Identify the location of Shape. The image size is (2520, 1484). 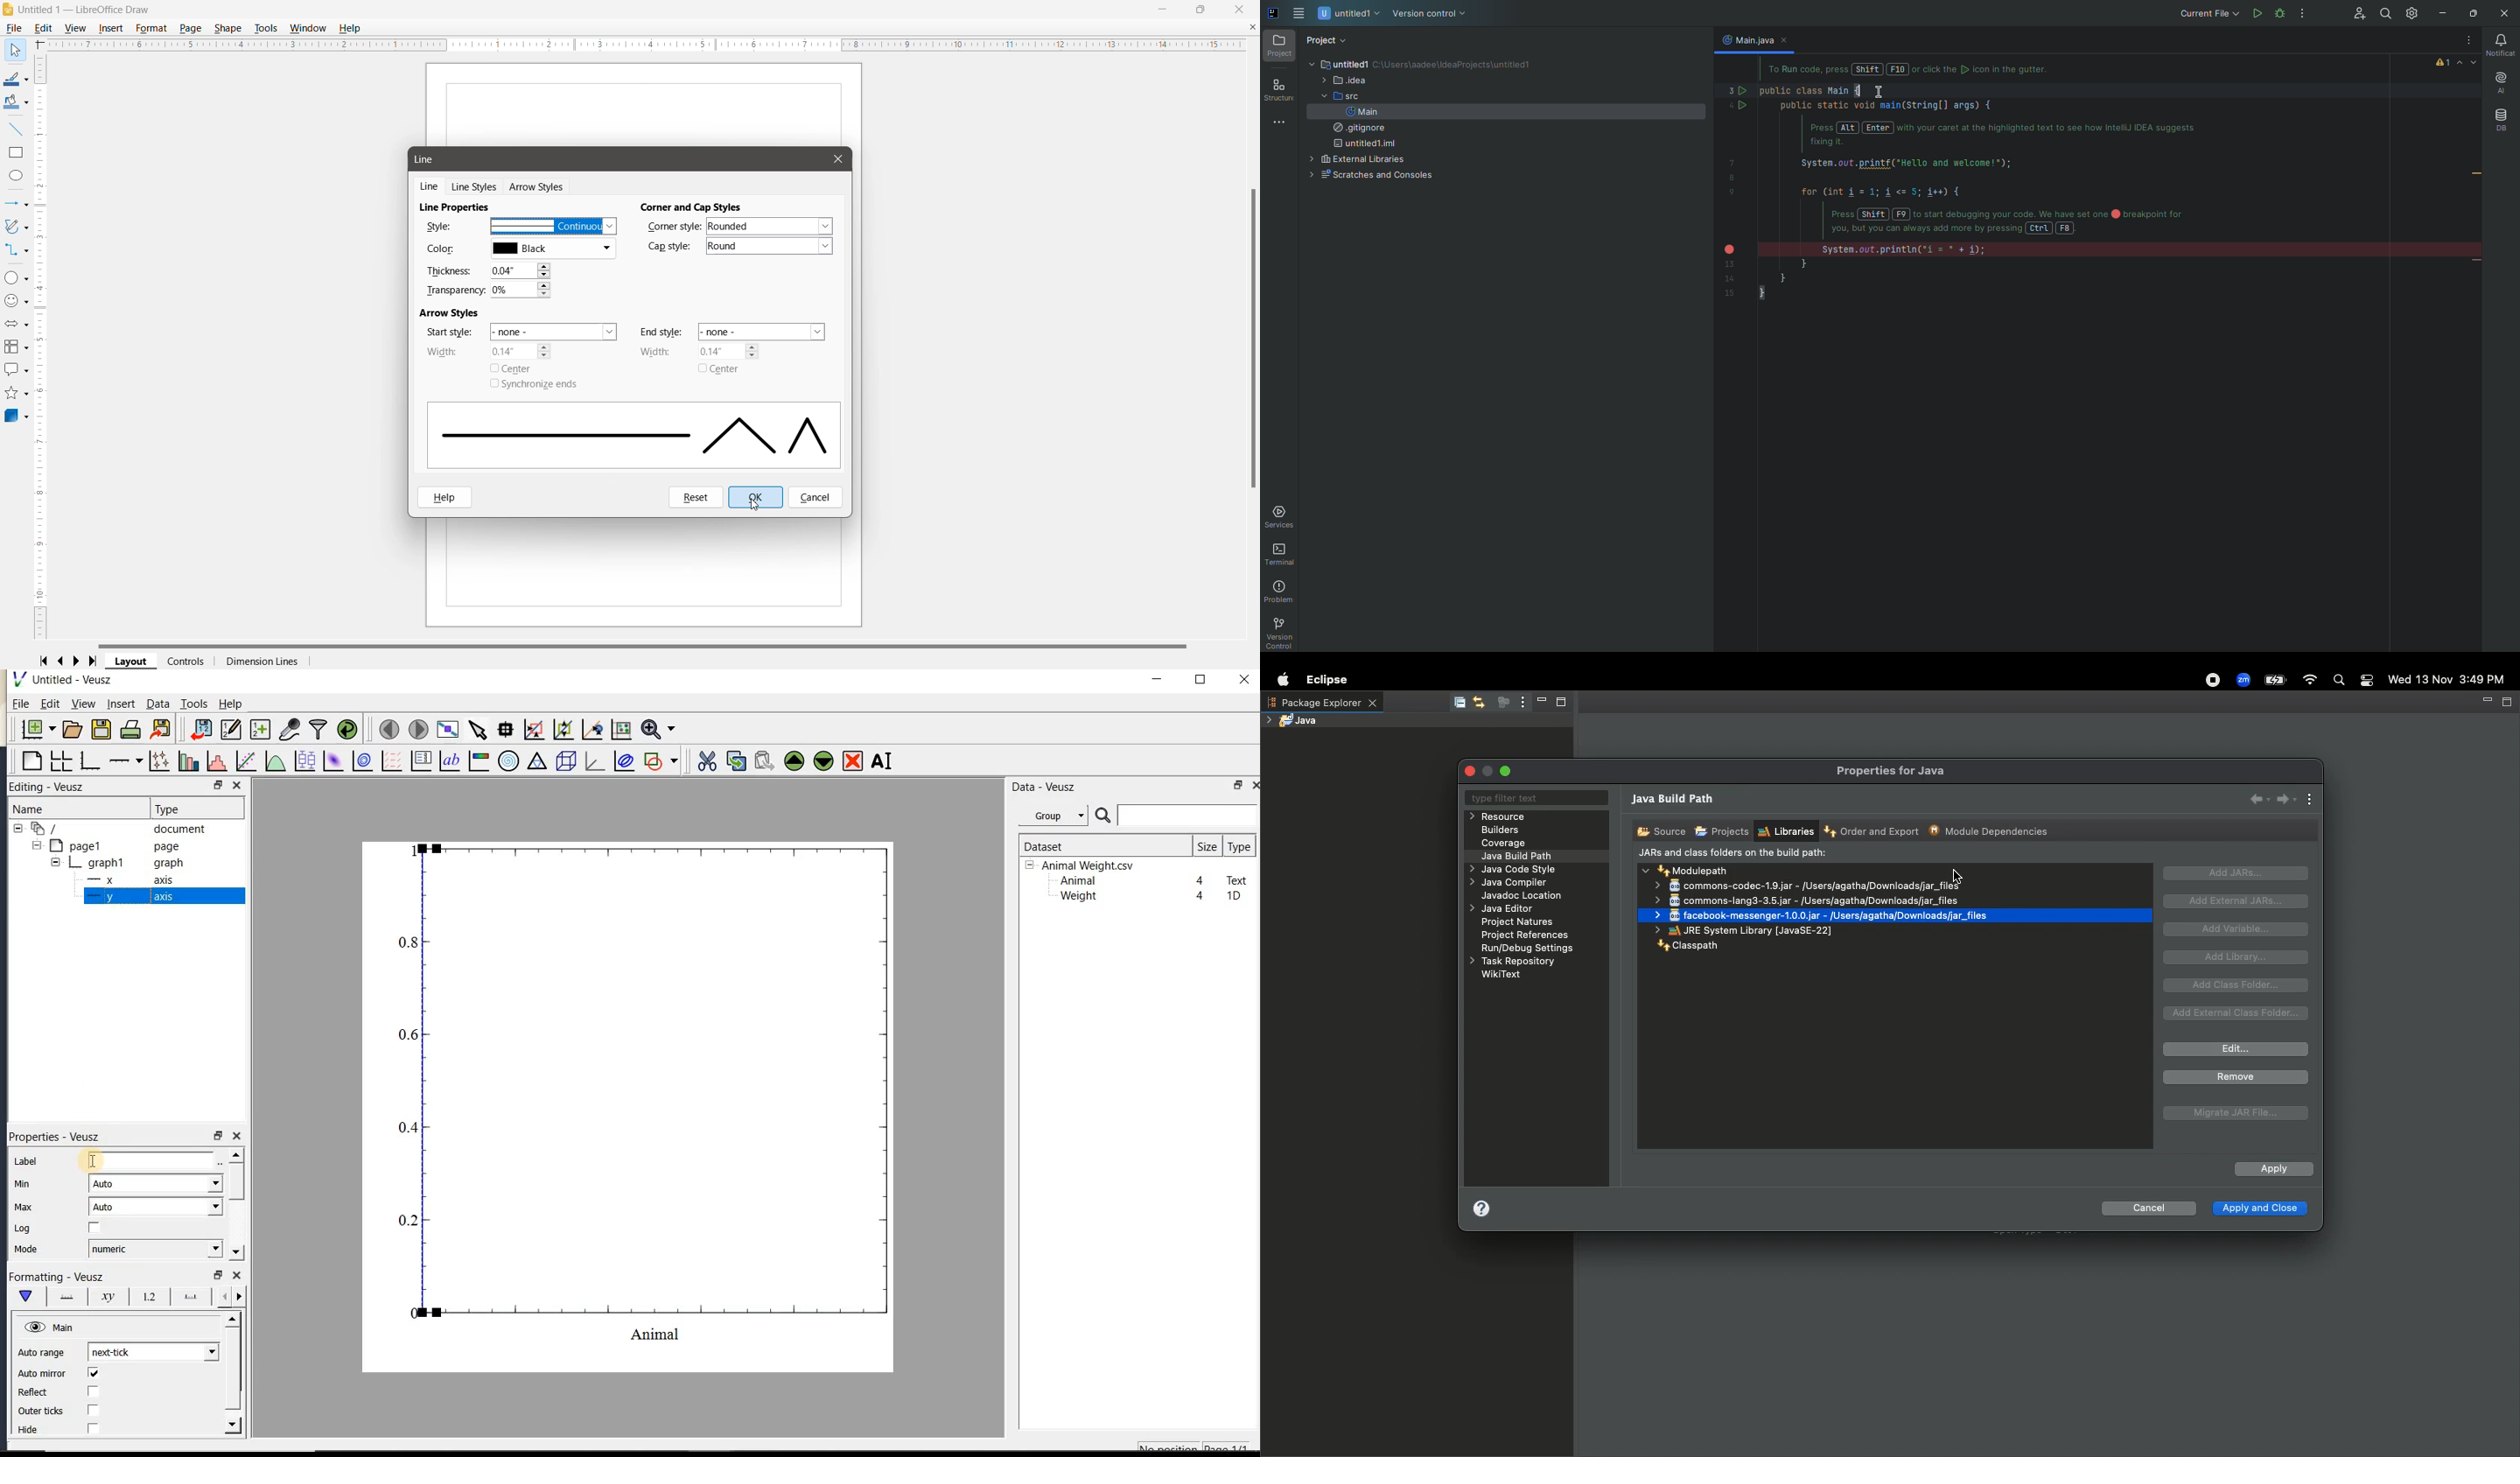
(229, 29).